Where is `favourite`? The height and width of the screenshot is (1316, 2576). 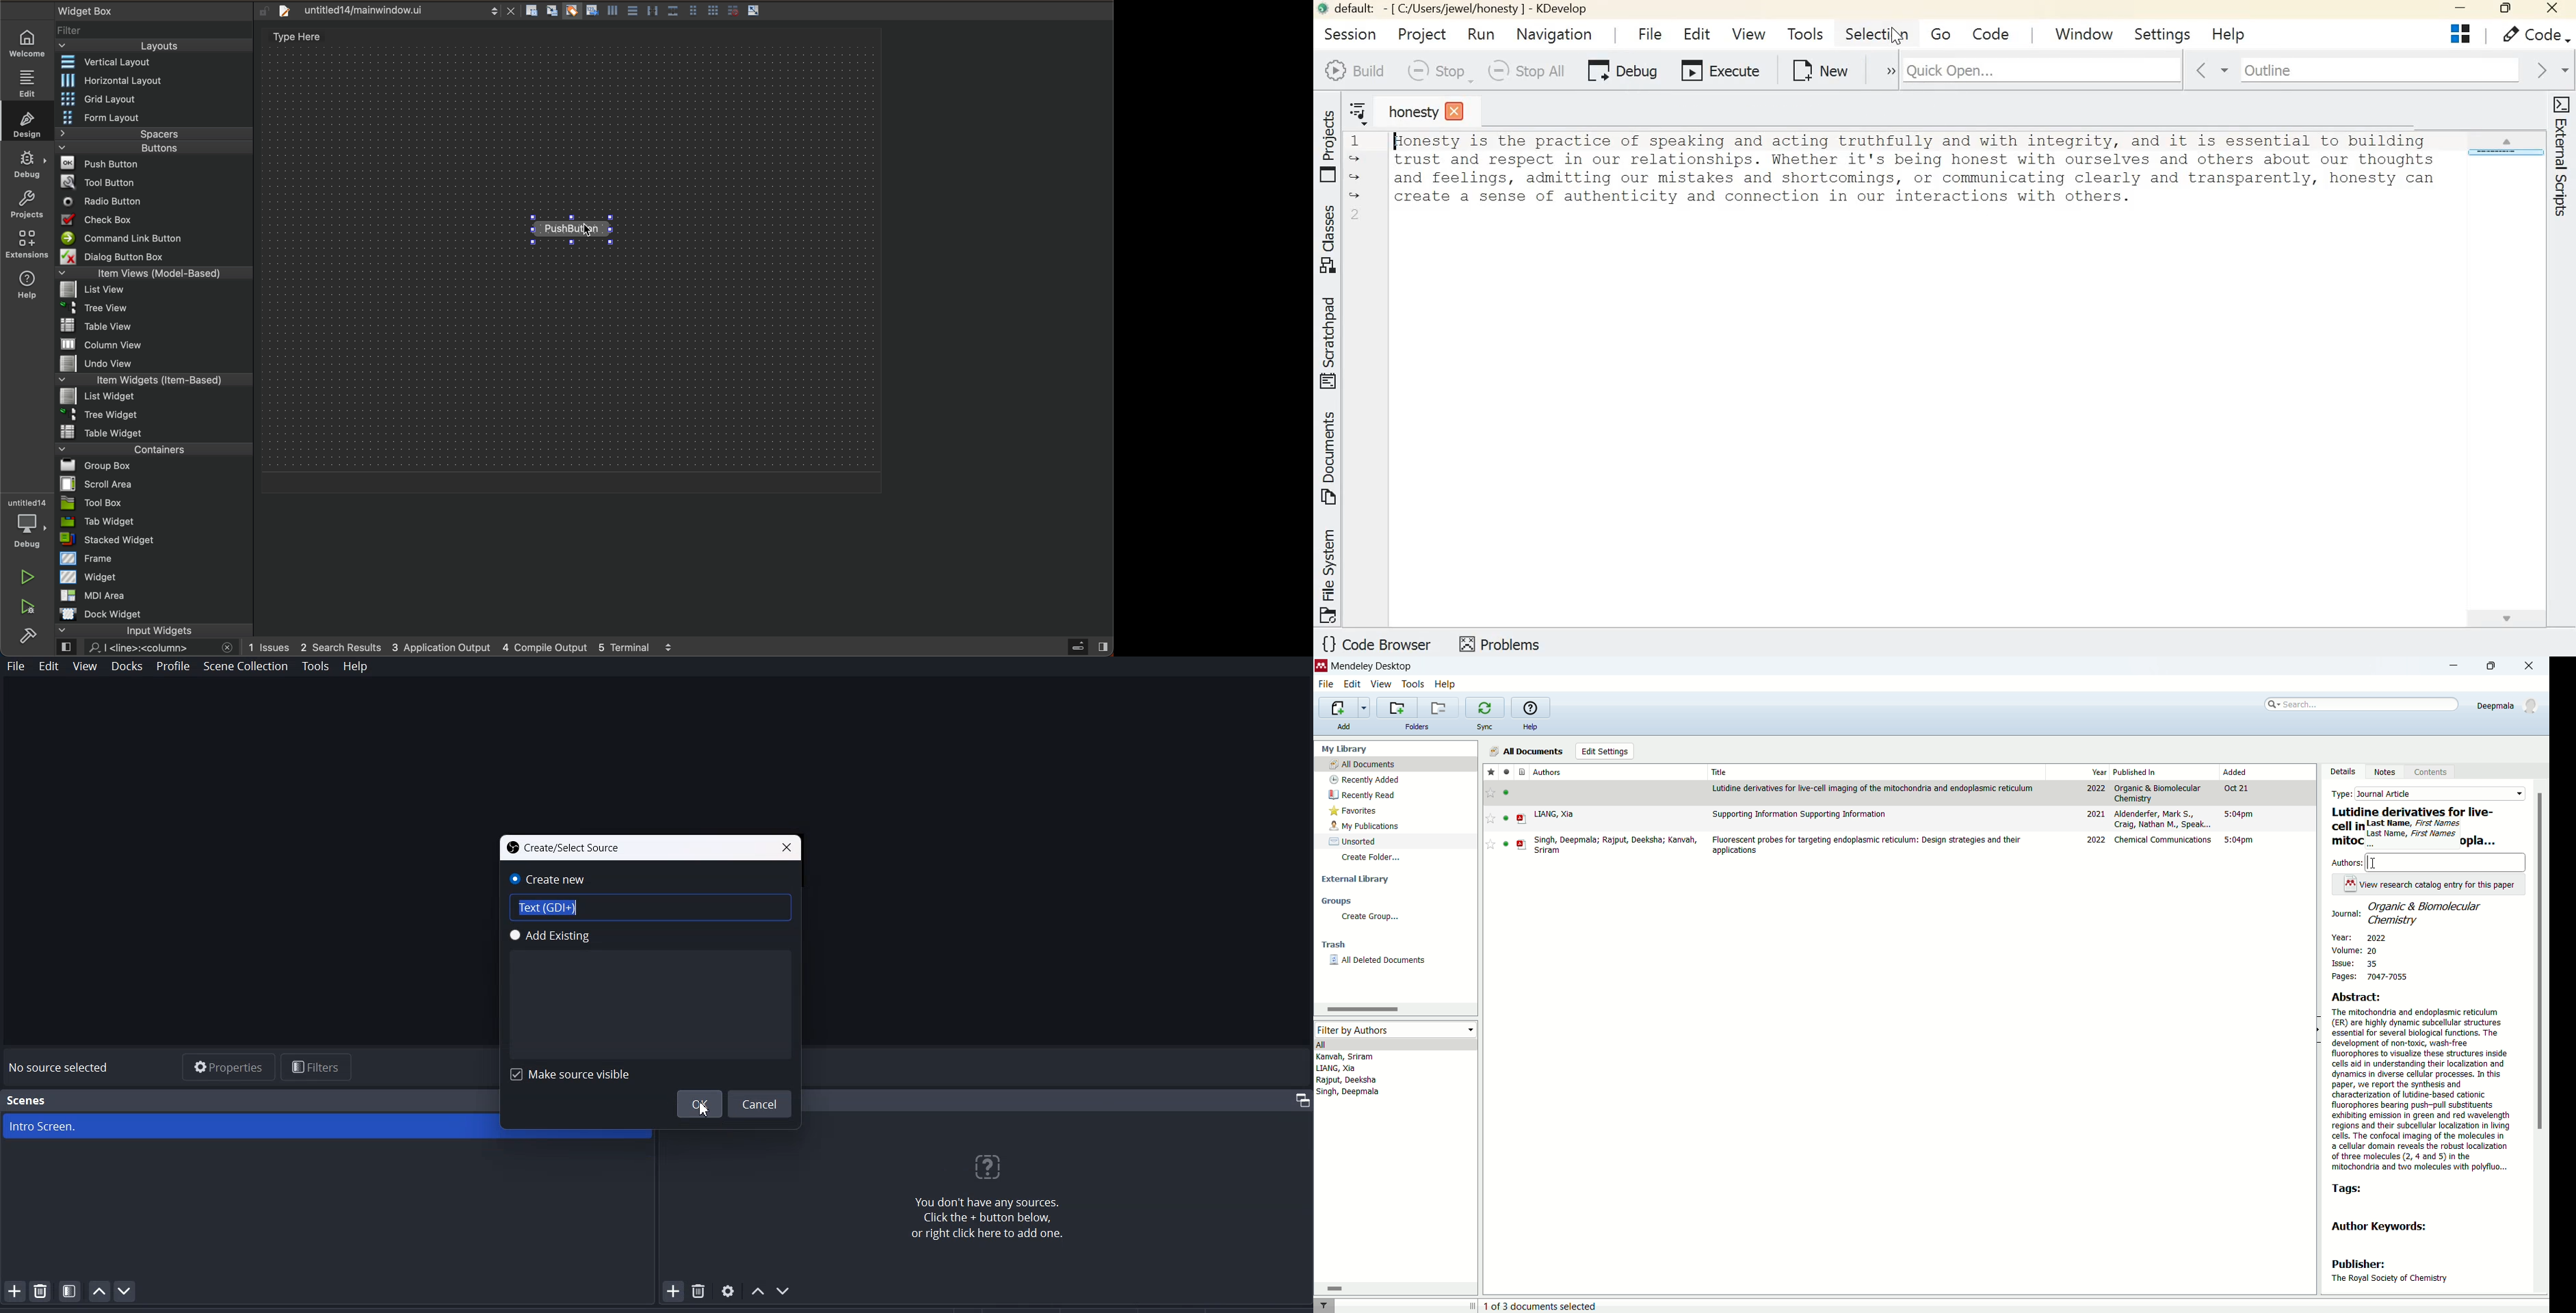
favourite is located at coordinates (1490, 793).